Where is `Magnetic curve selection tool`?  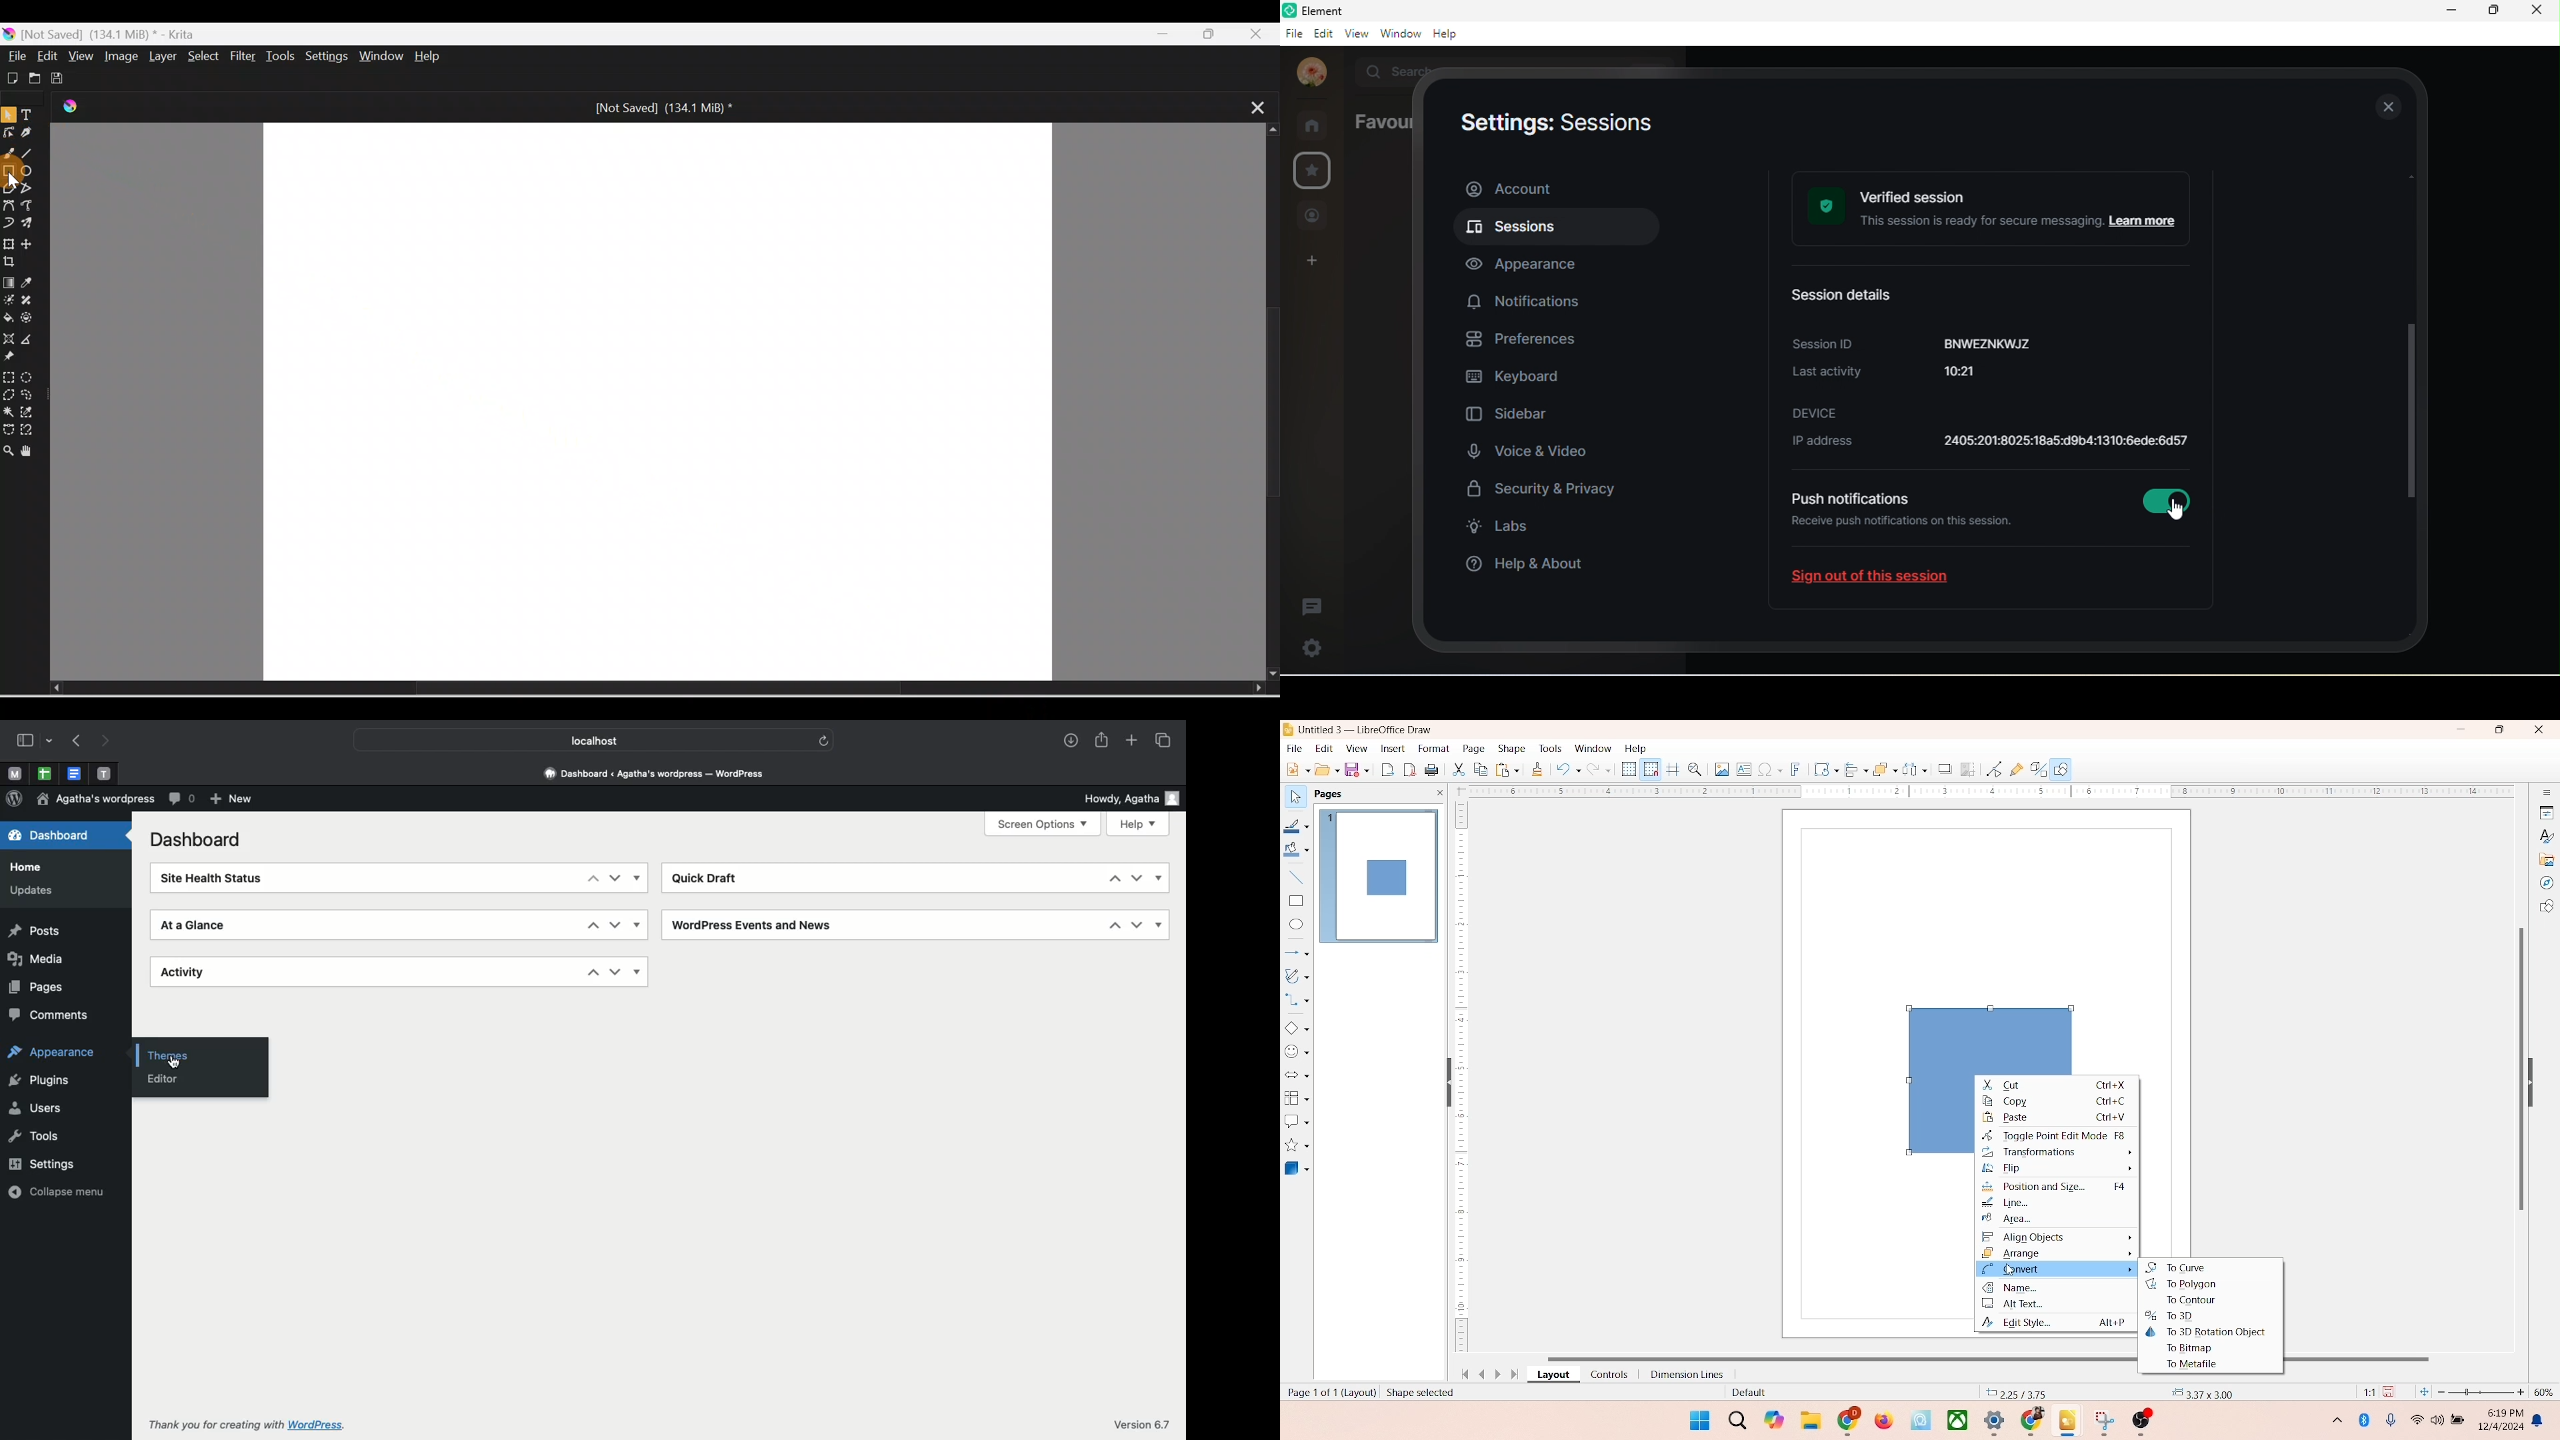 Magnetic curve selection tool is located at coordinates (31, 431).